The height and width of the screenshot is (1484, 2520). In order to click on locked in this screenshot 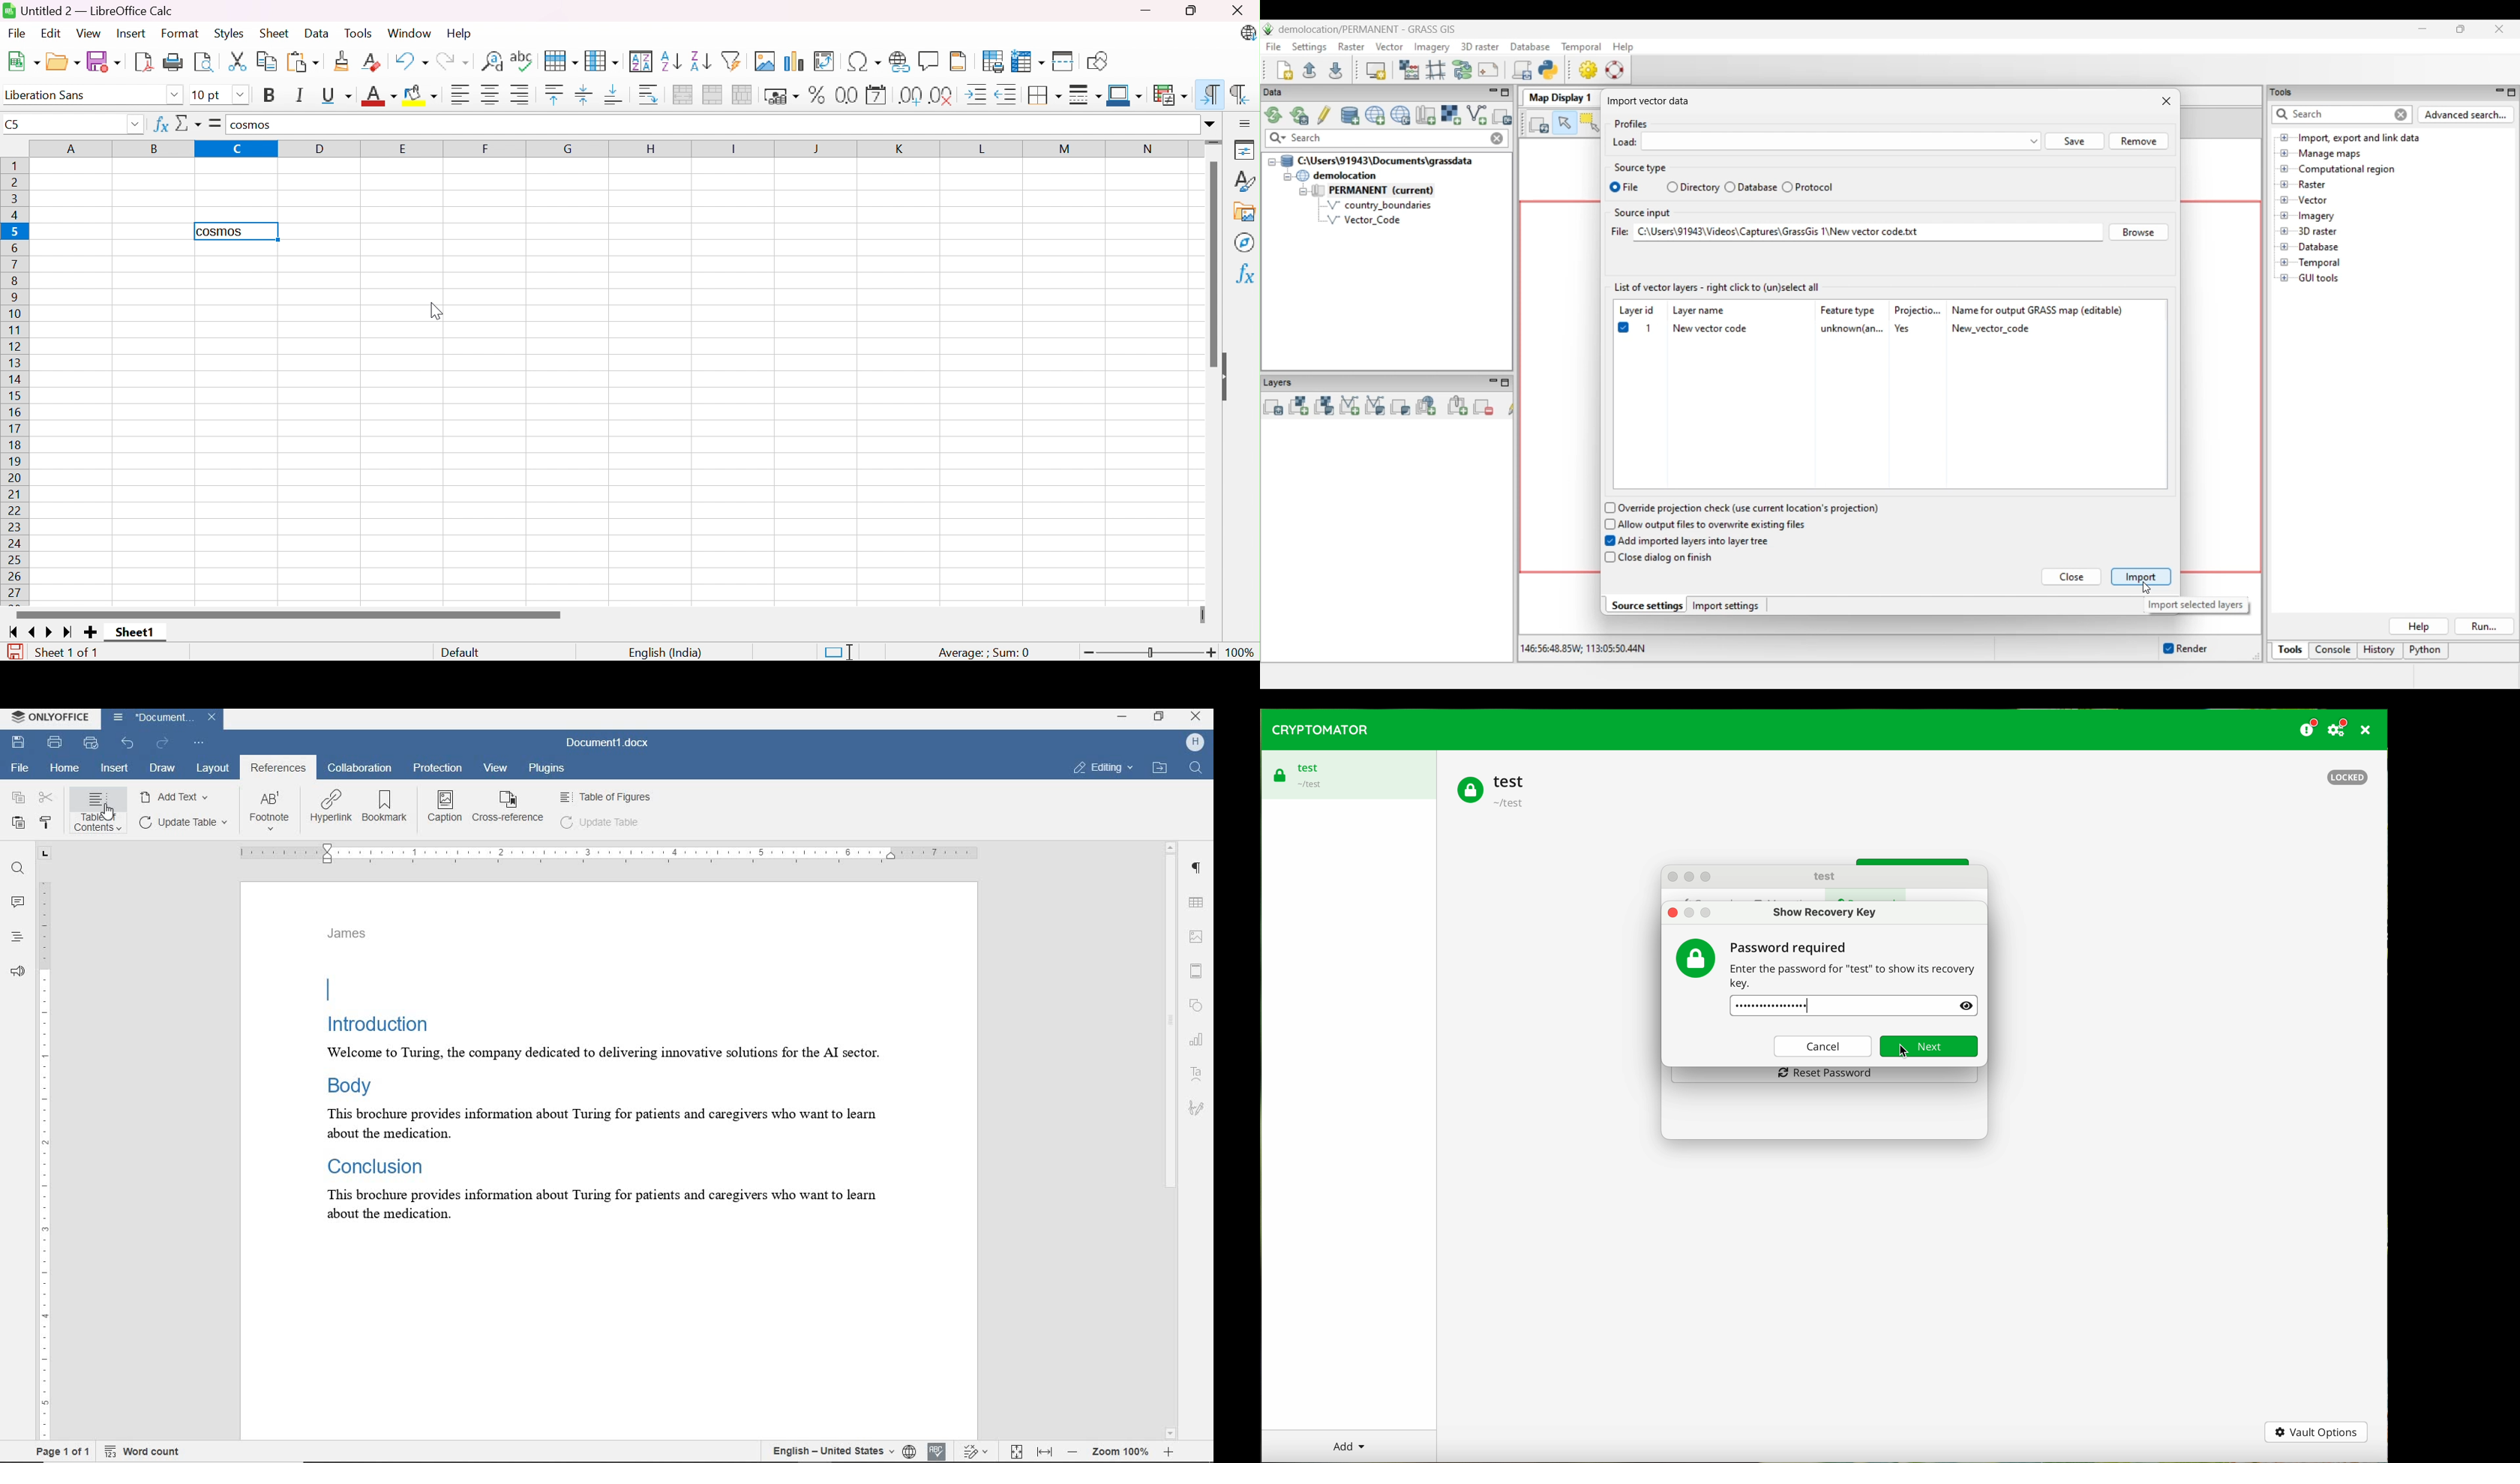, I will do `click(2351, 779)`.